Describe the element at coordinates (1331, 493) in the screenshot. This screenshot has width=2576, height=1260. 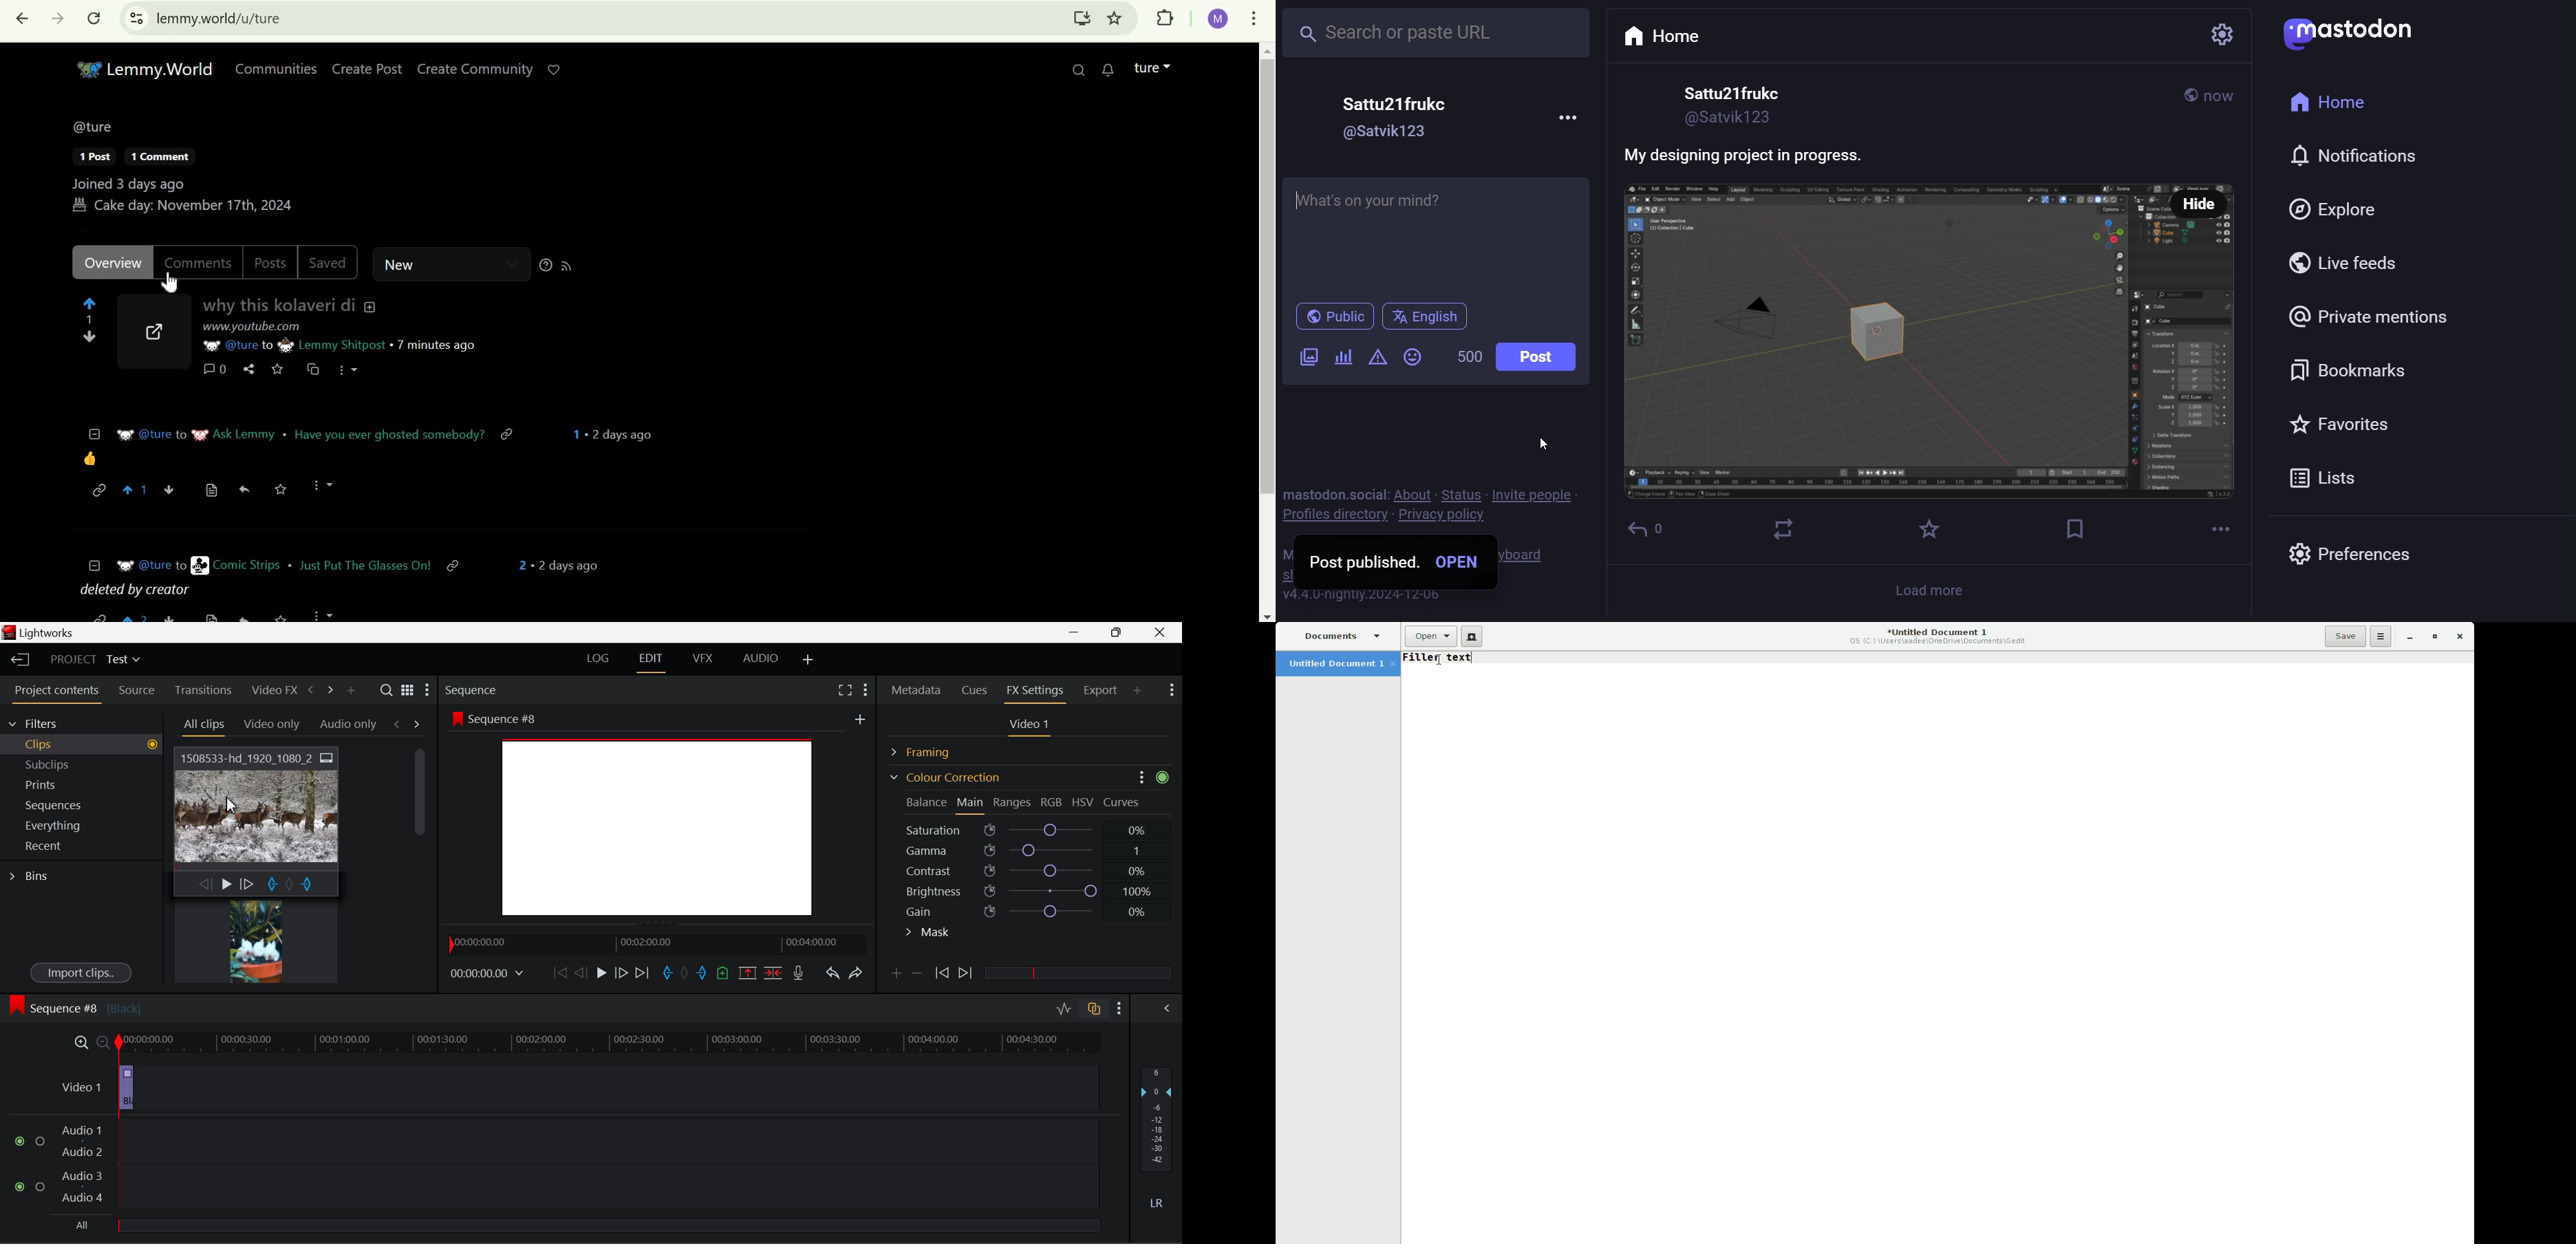
I see `mastodon social` at that location.